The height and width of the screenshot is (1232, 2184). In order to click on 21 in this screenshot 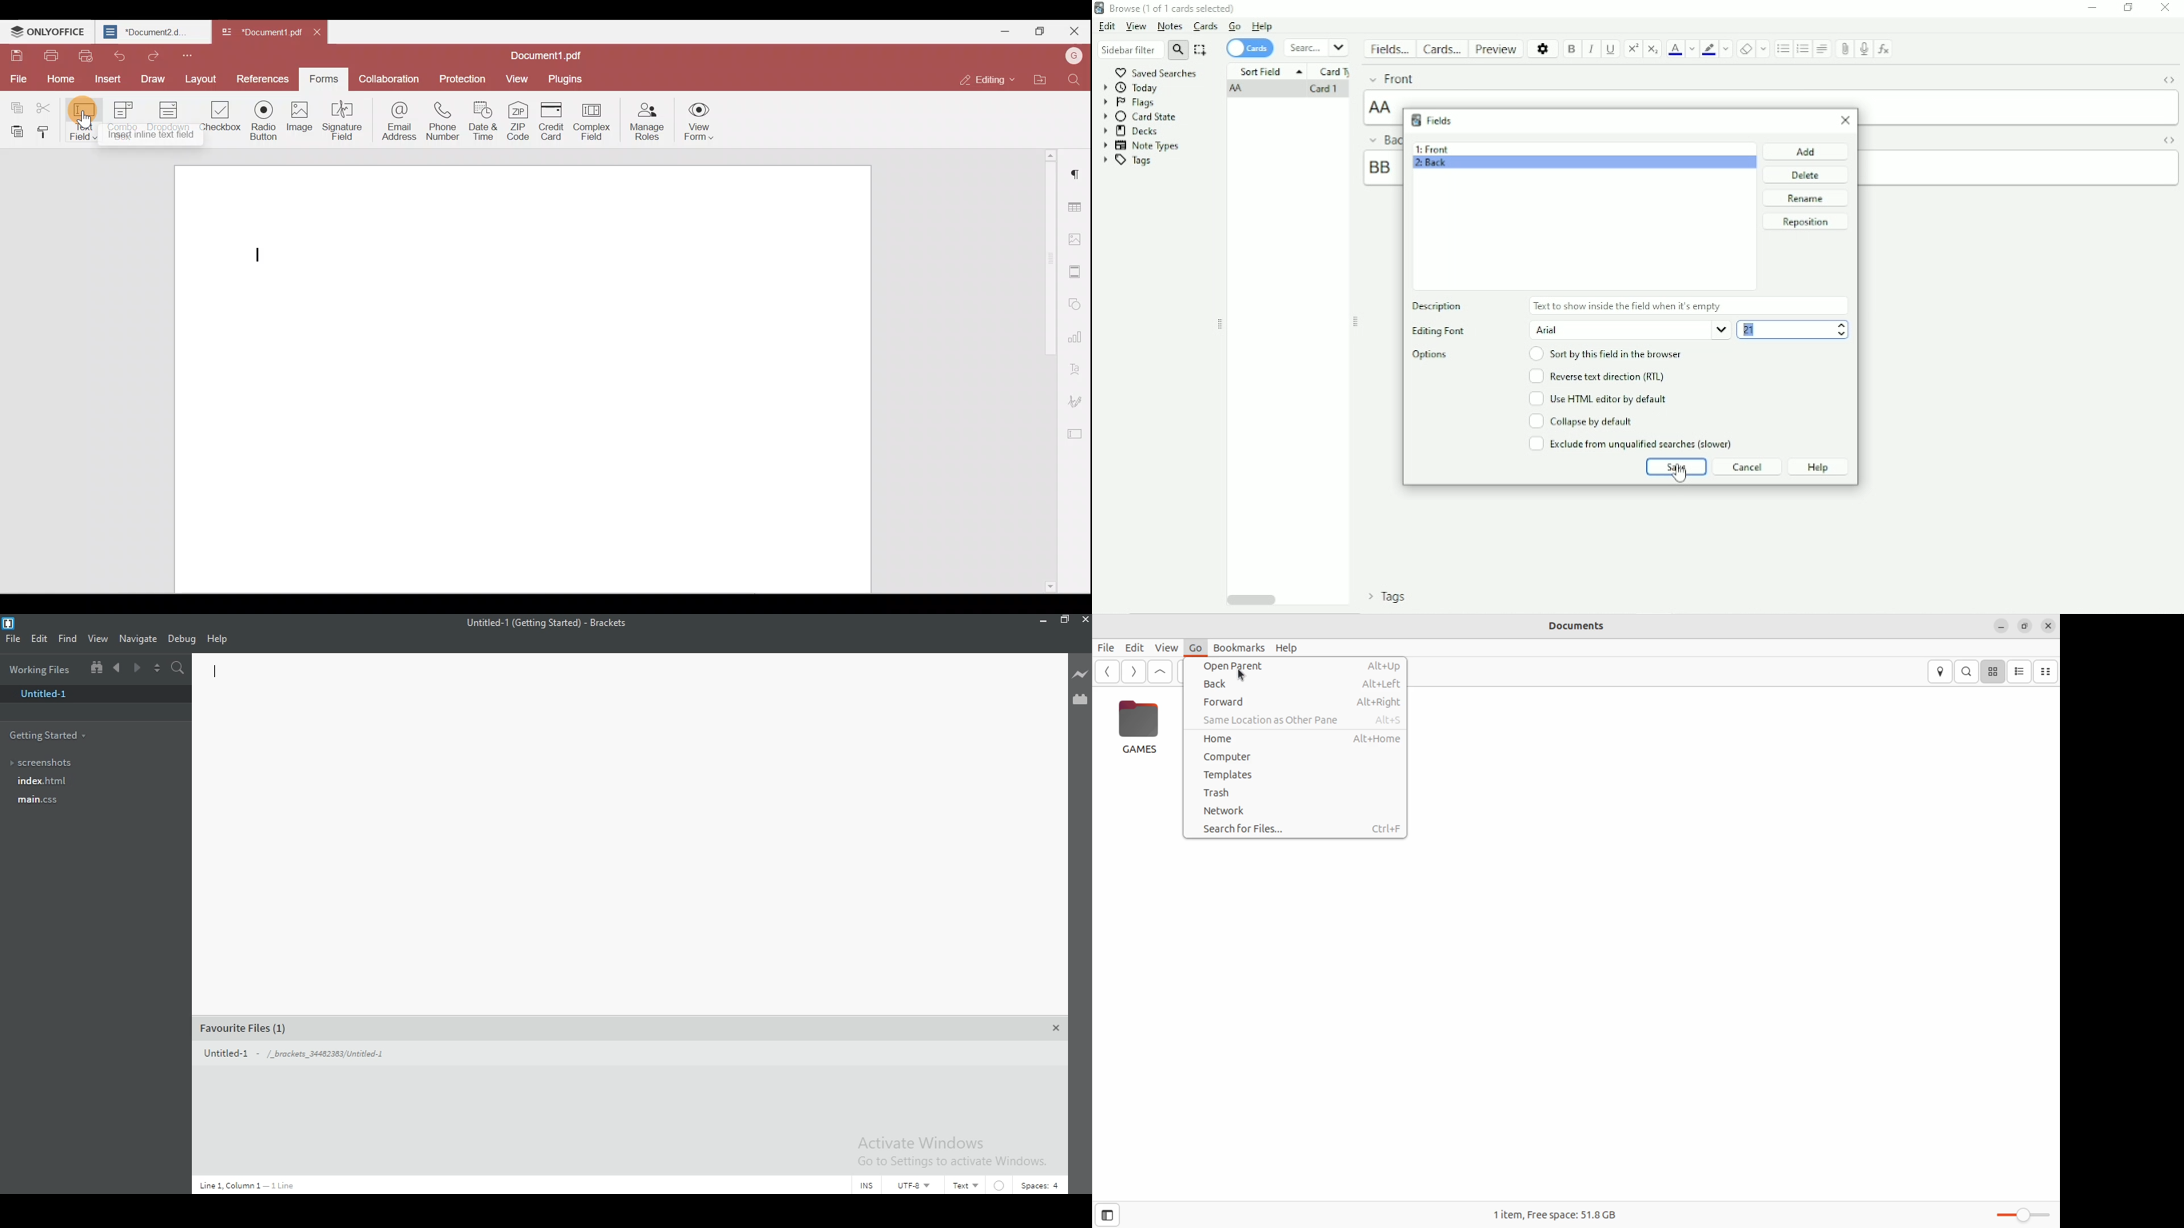, I will do `click(1751, 329)`.